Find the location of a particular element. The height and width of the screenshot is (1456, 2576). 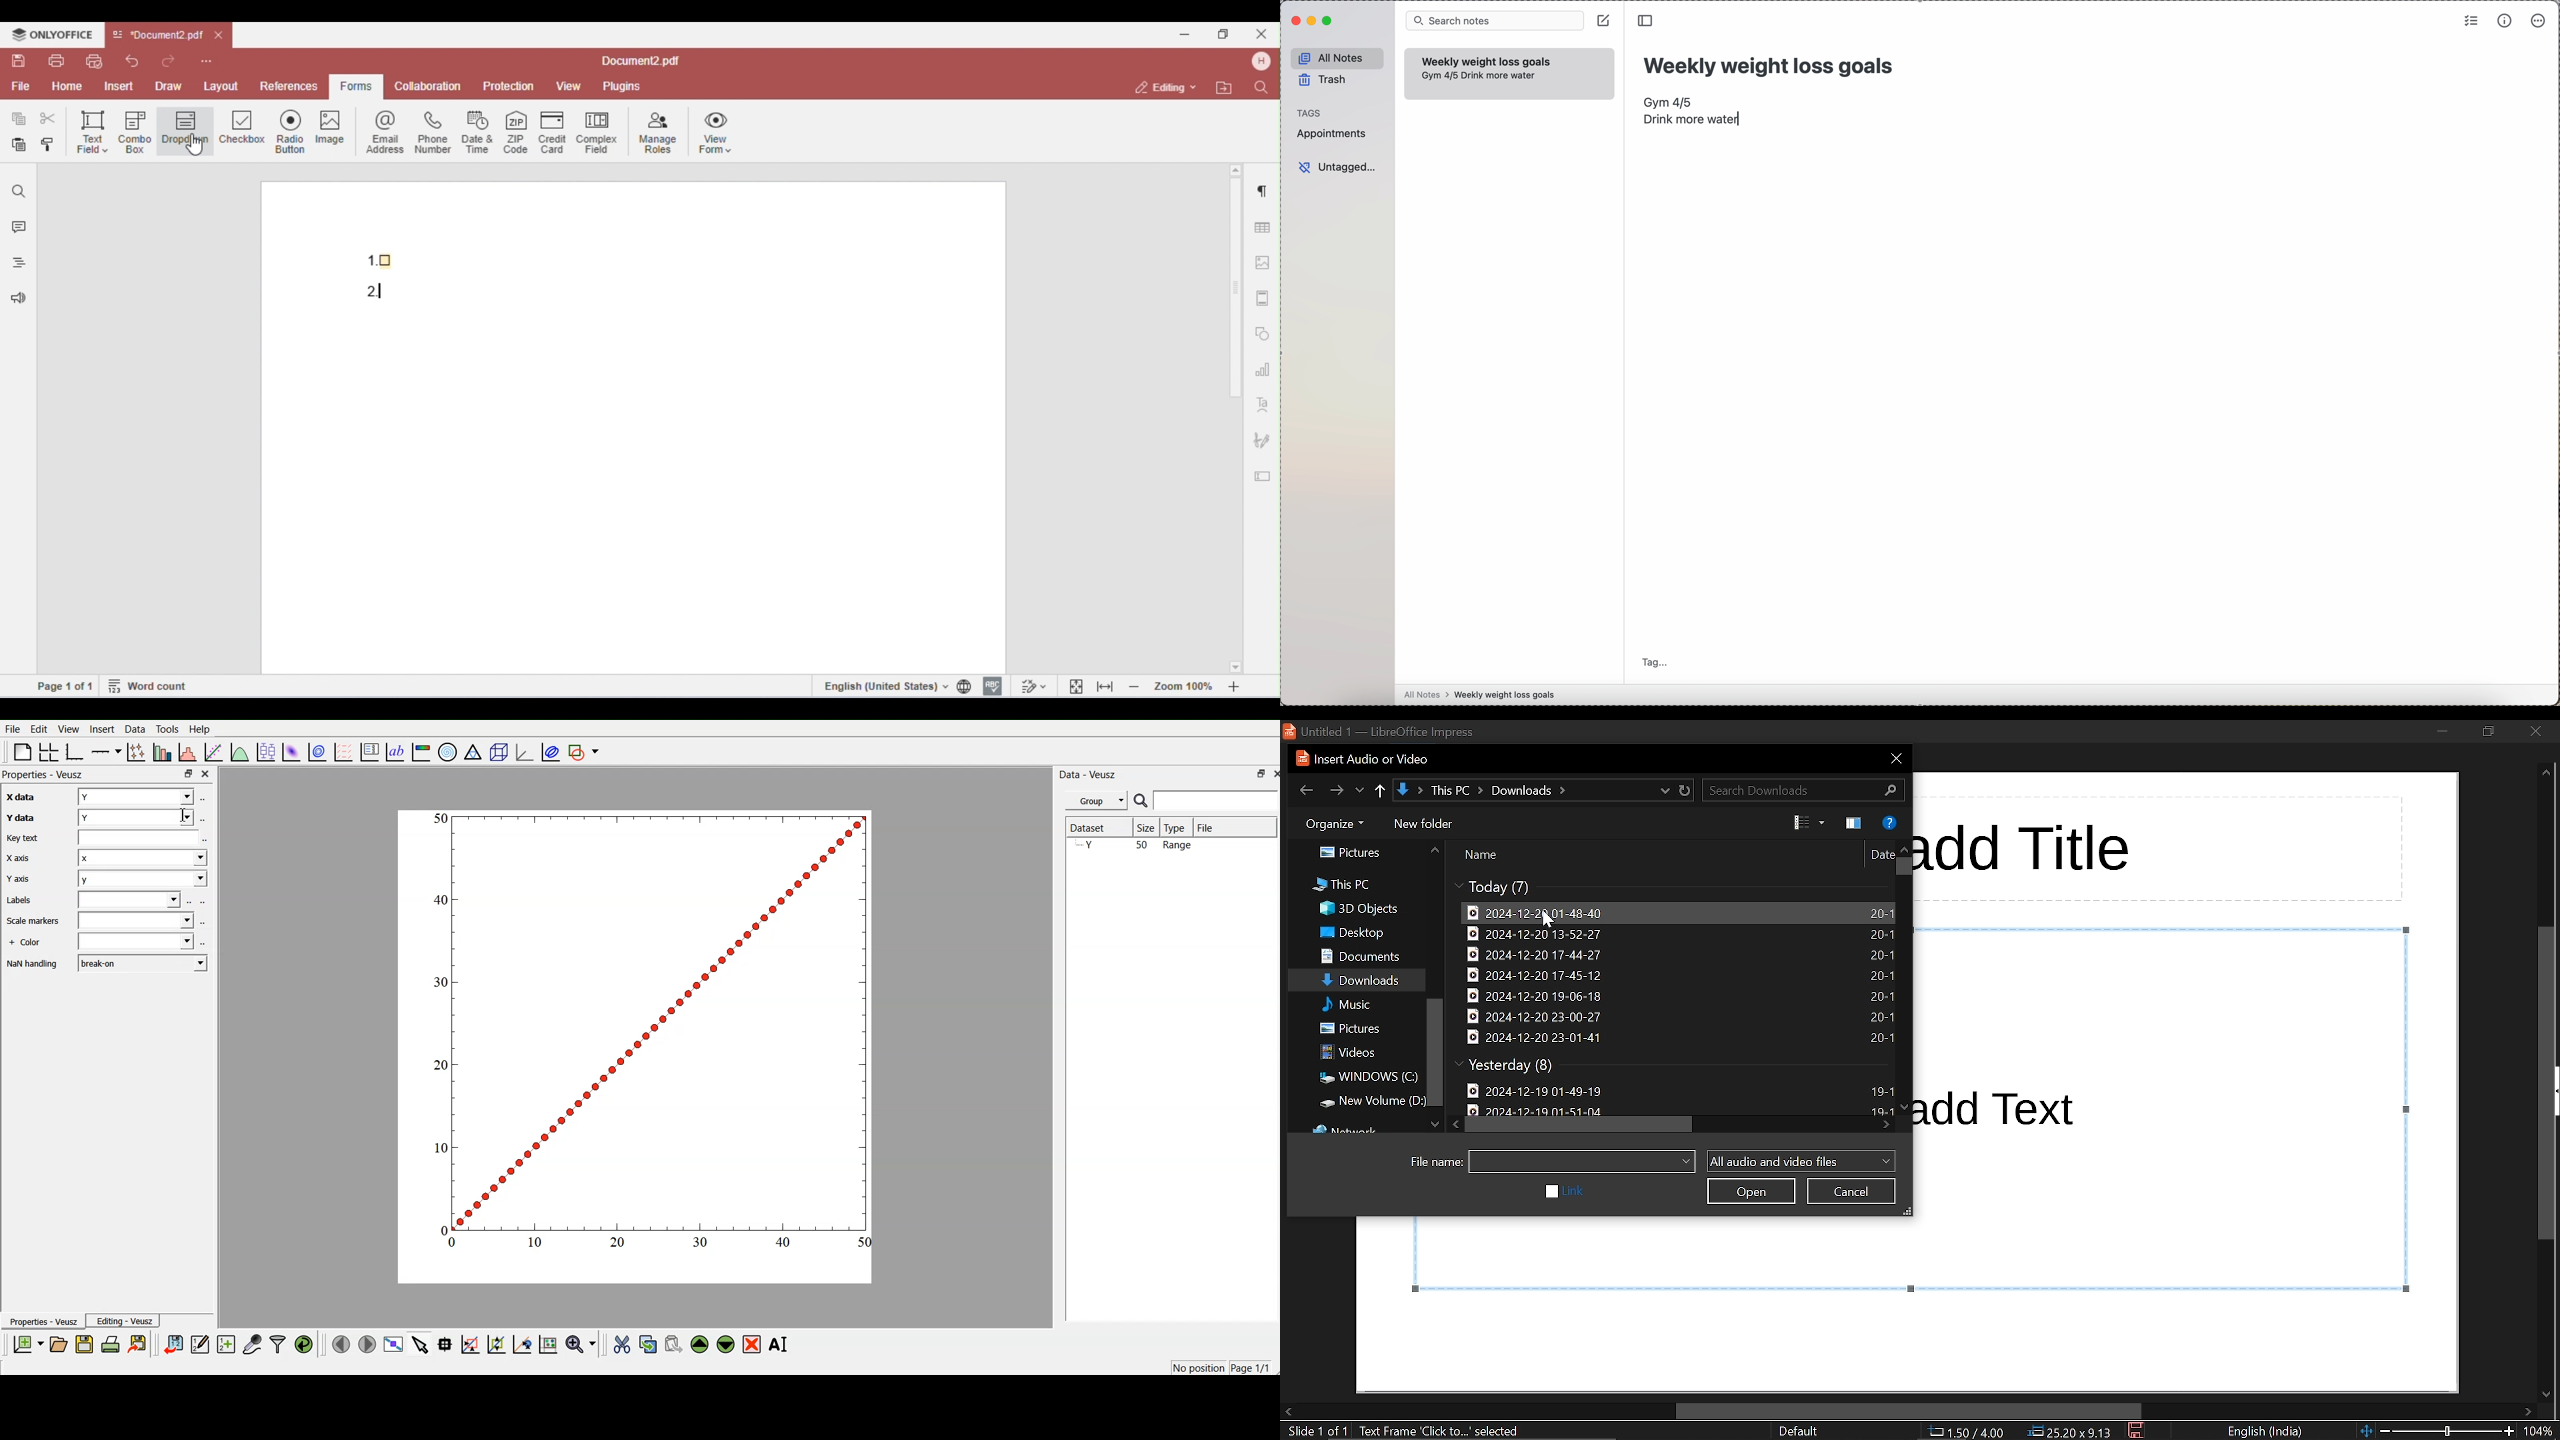

appointments is located at coordinates (1334, 135).